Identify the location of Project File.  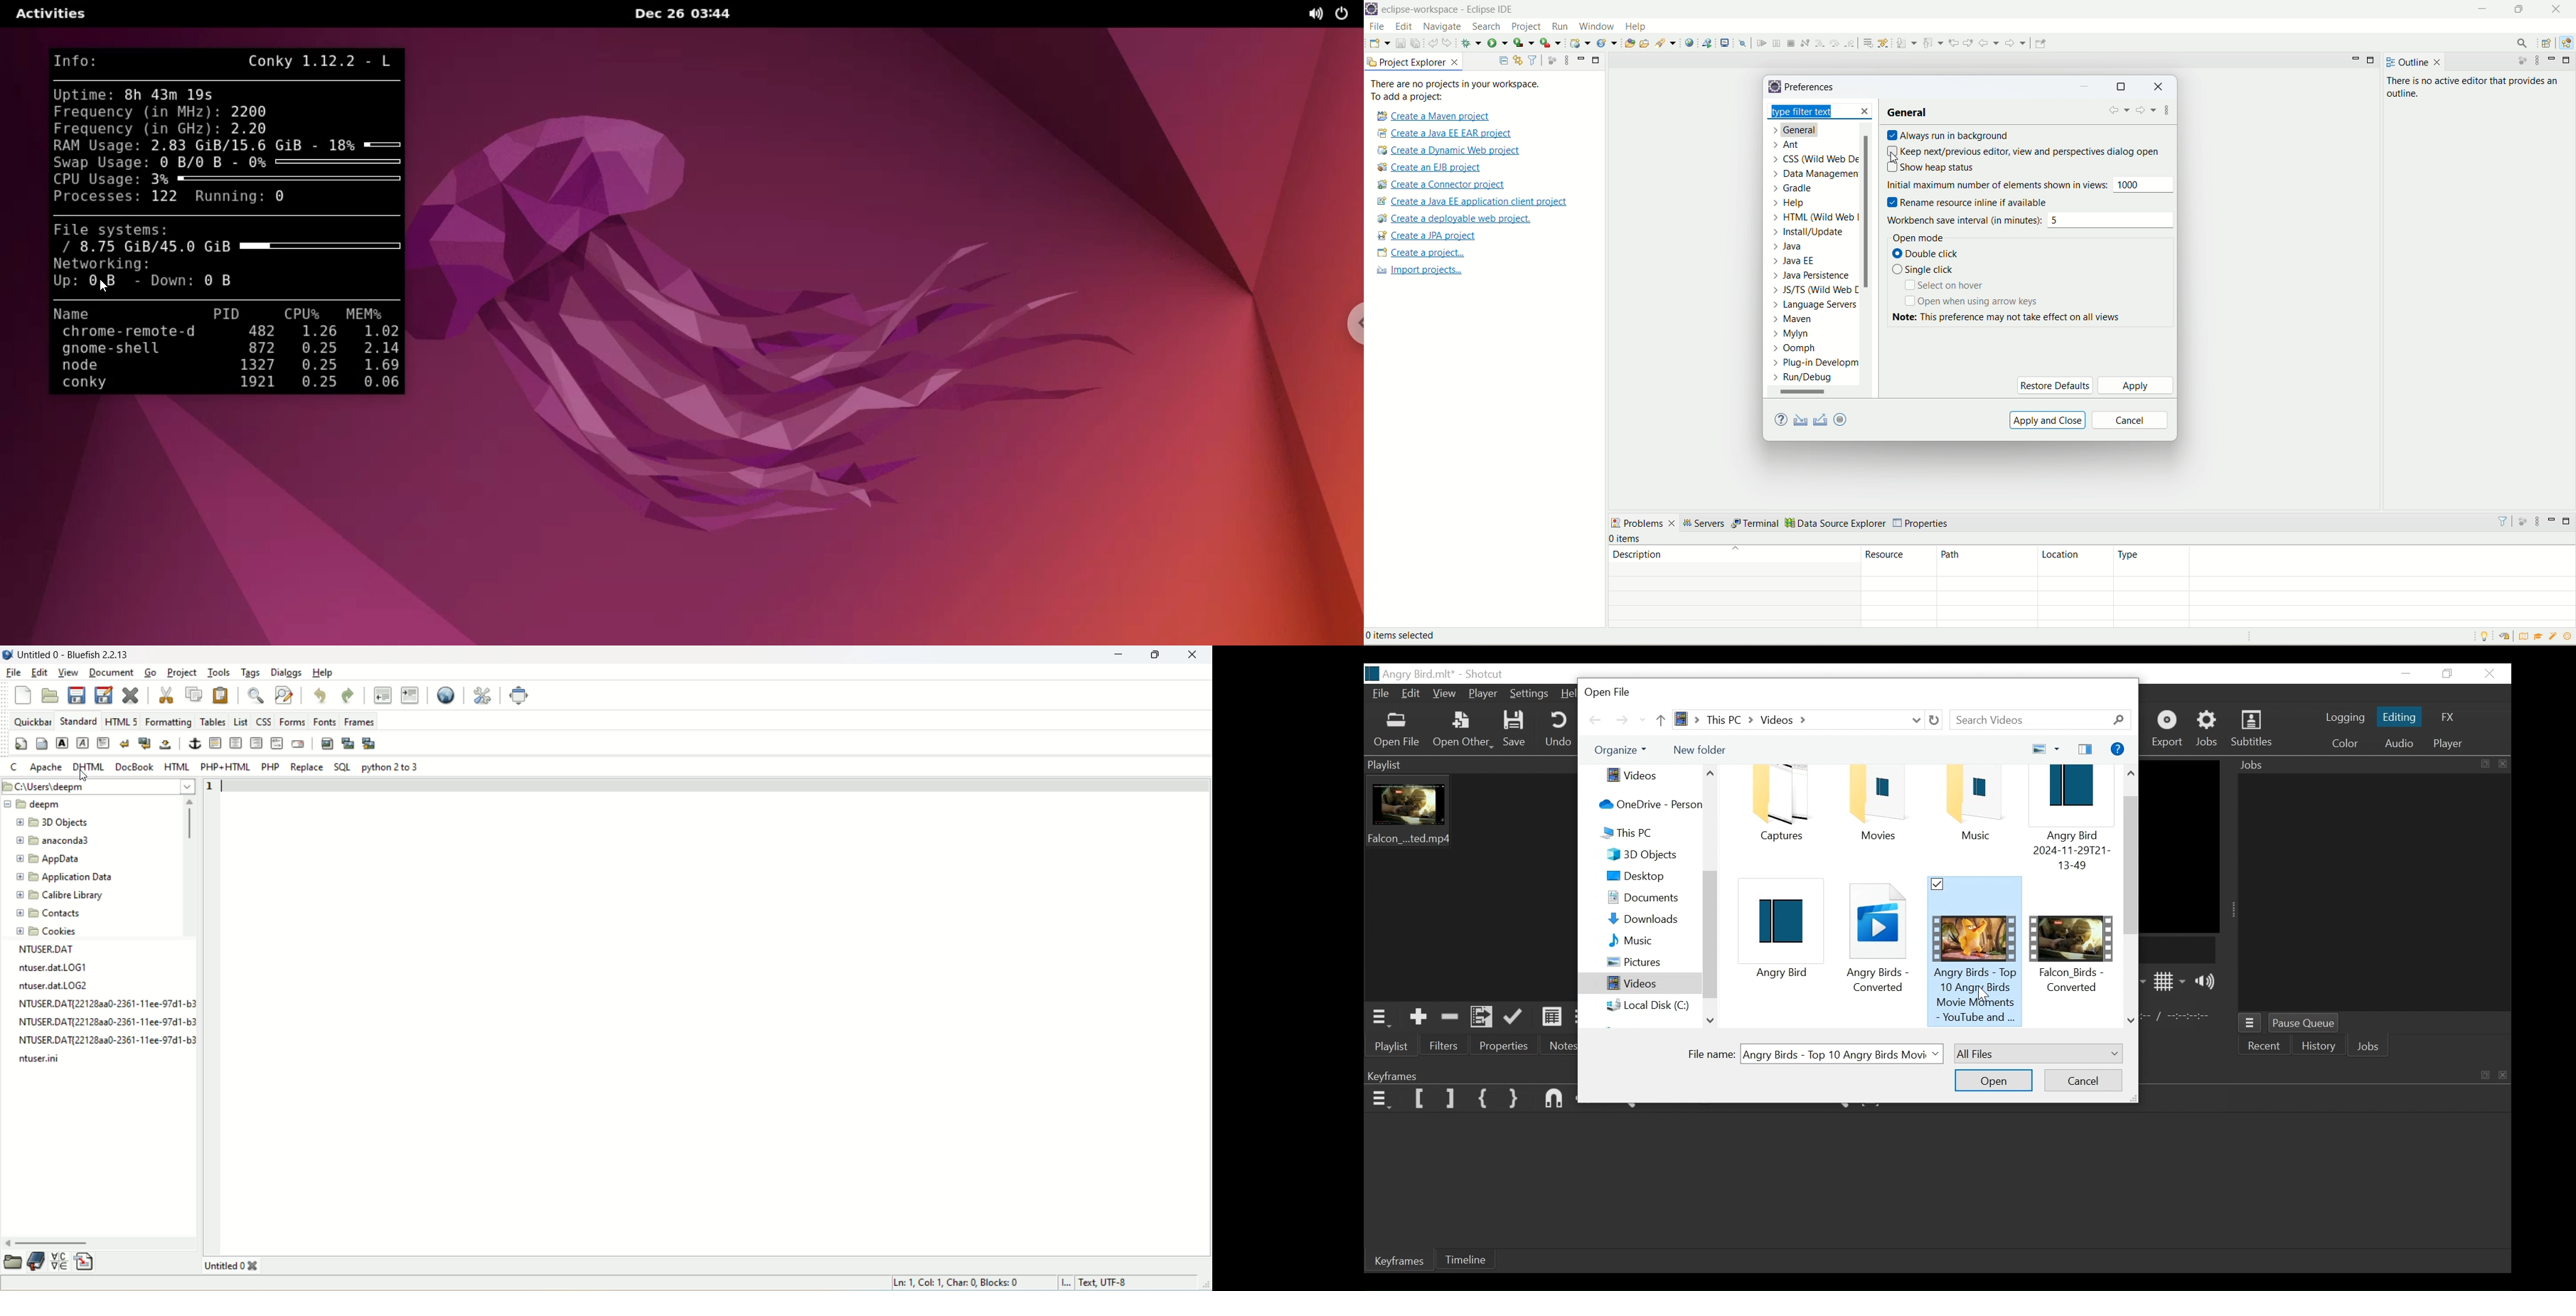
(1785, 960).